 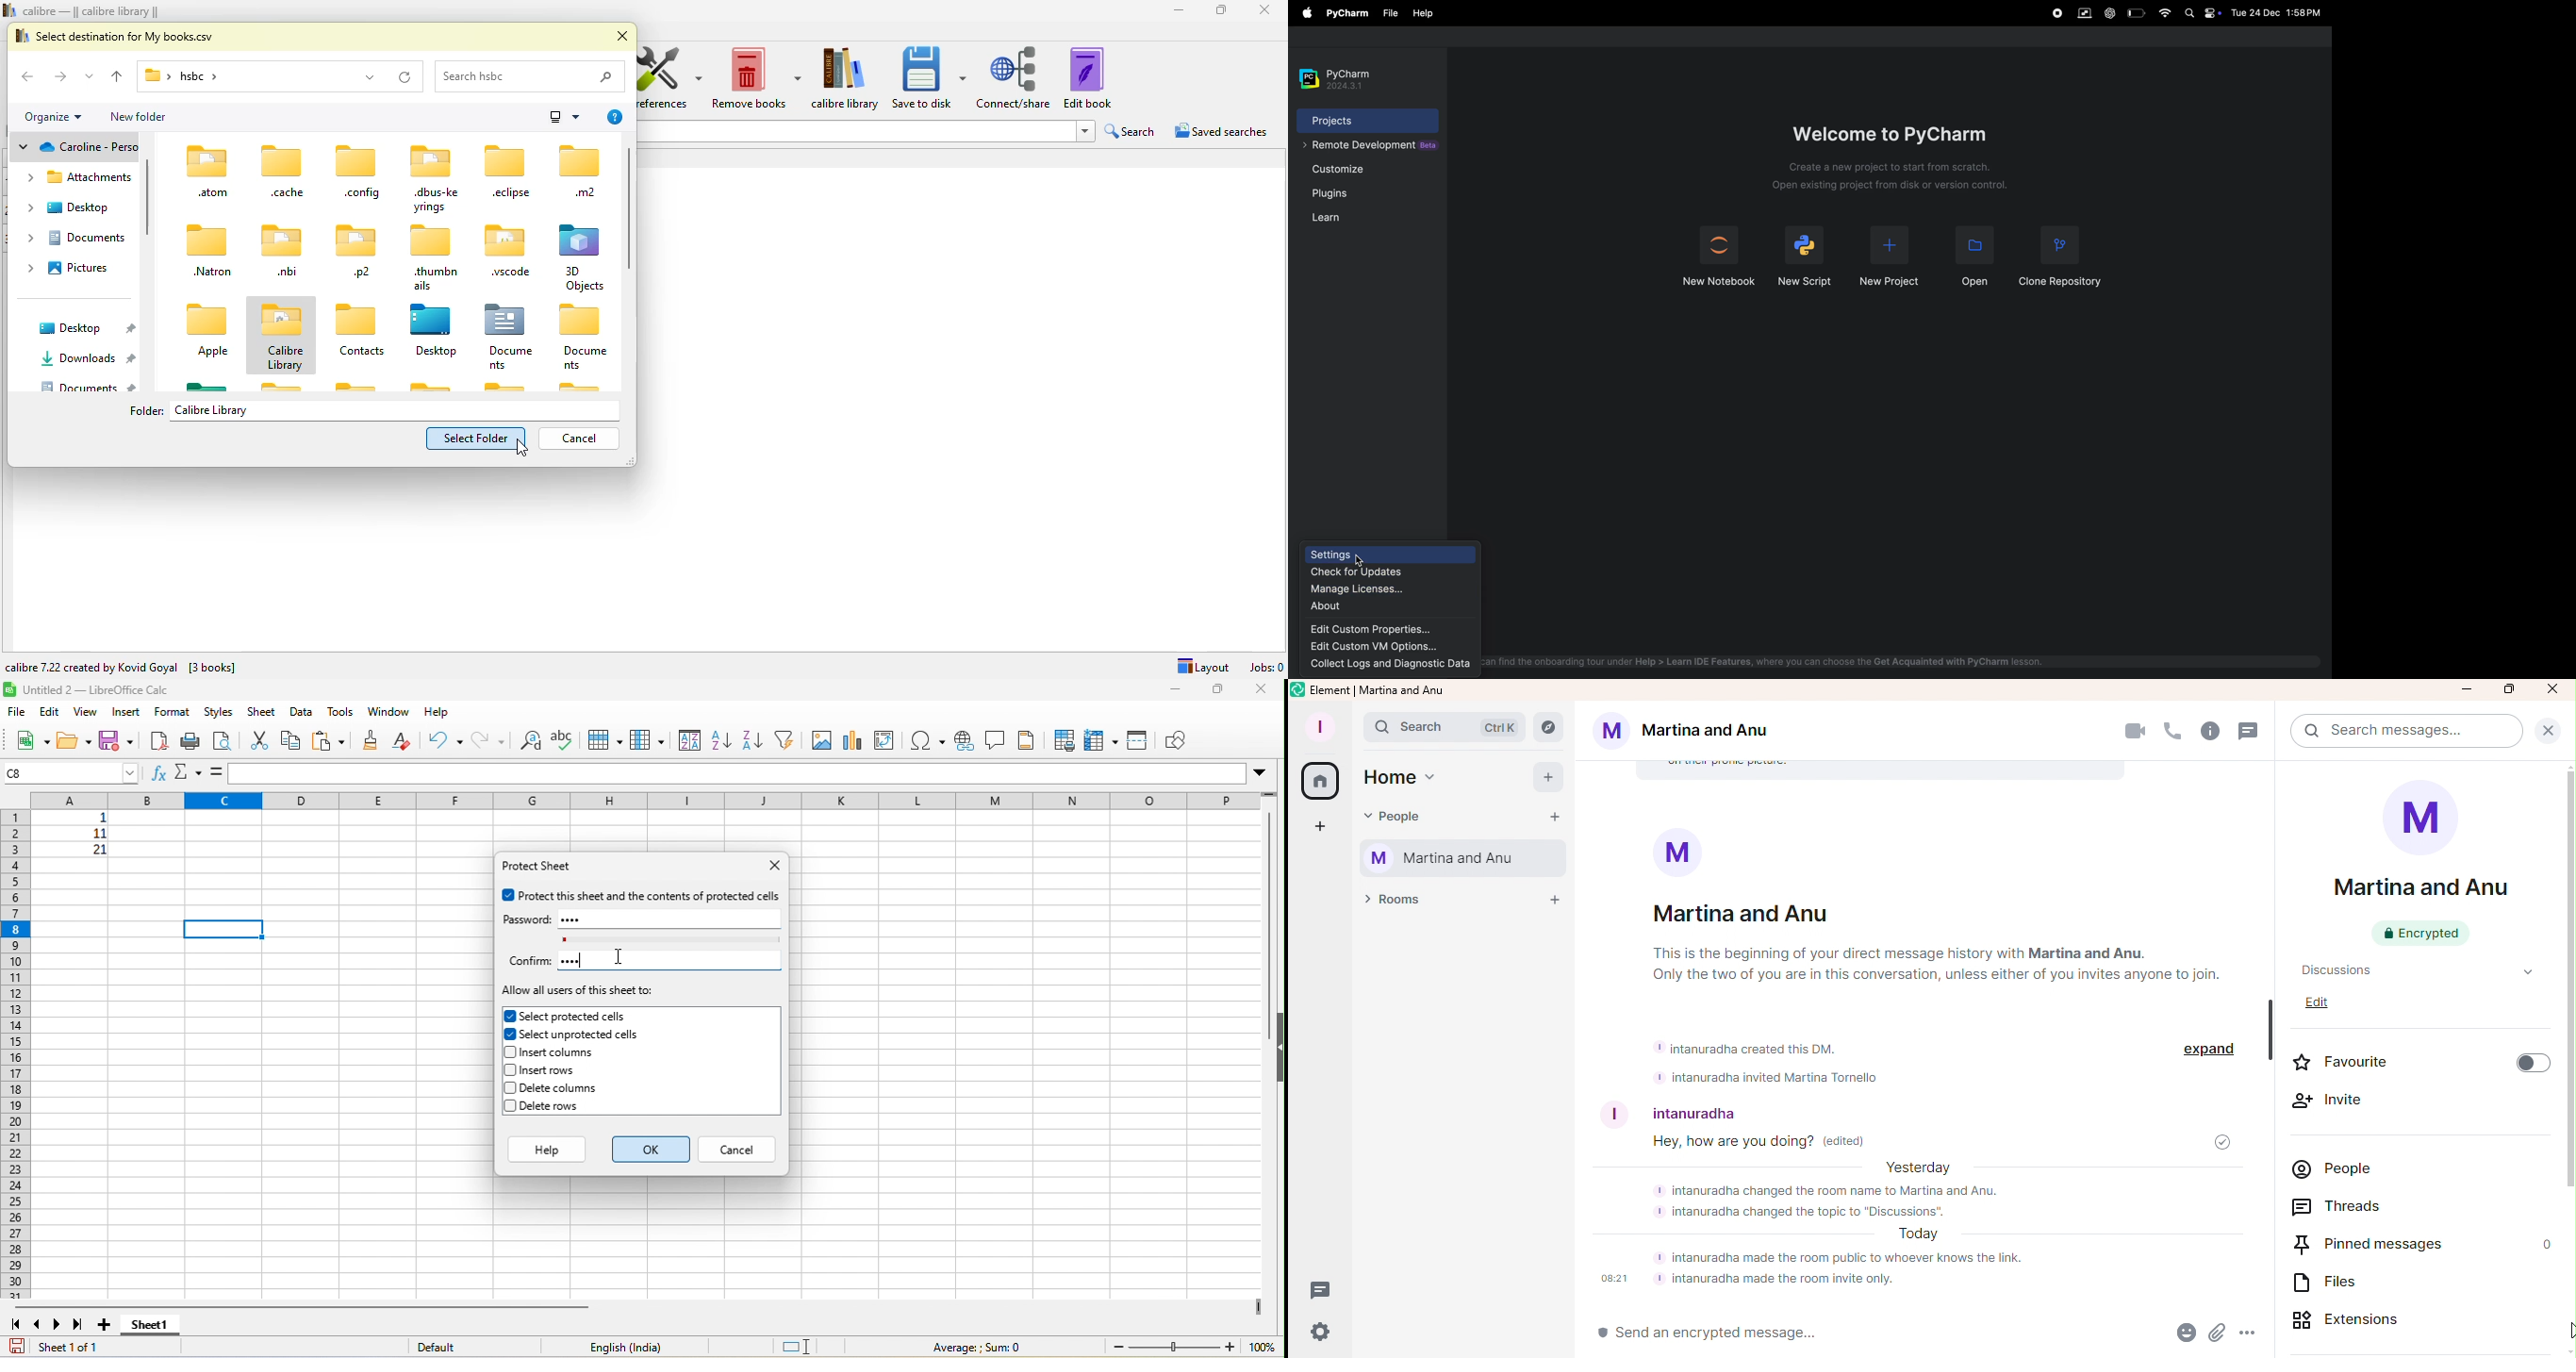 What do you see at coordinates (1139, 742) in the screenshot?
I see `split window` at bounding box center [1139, 742].